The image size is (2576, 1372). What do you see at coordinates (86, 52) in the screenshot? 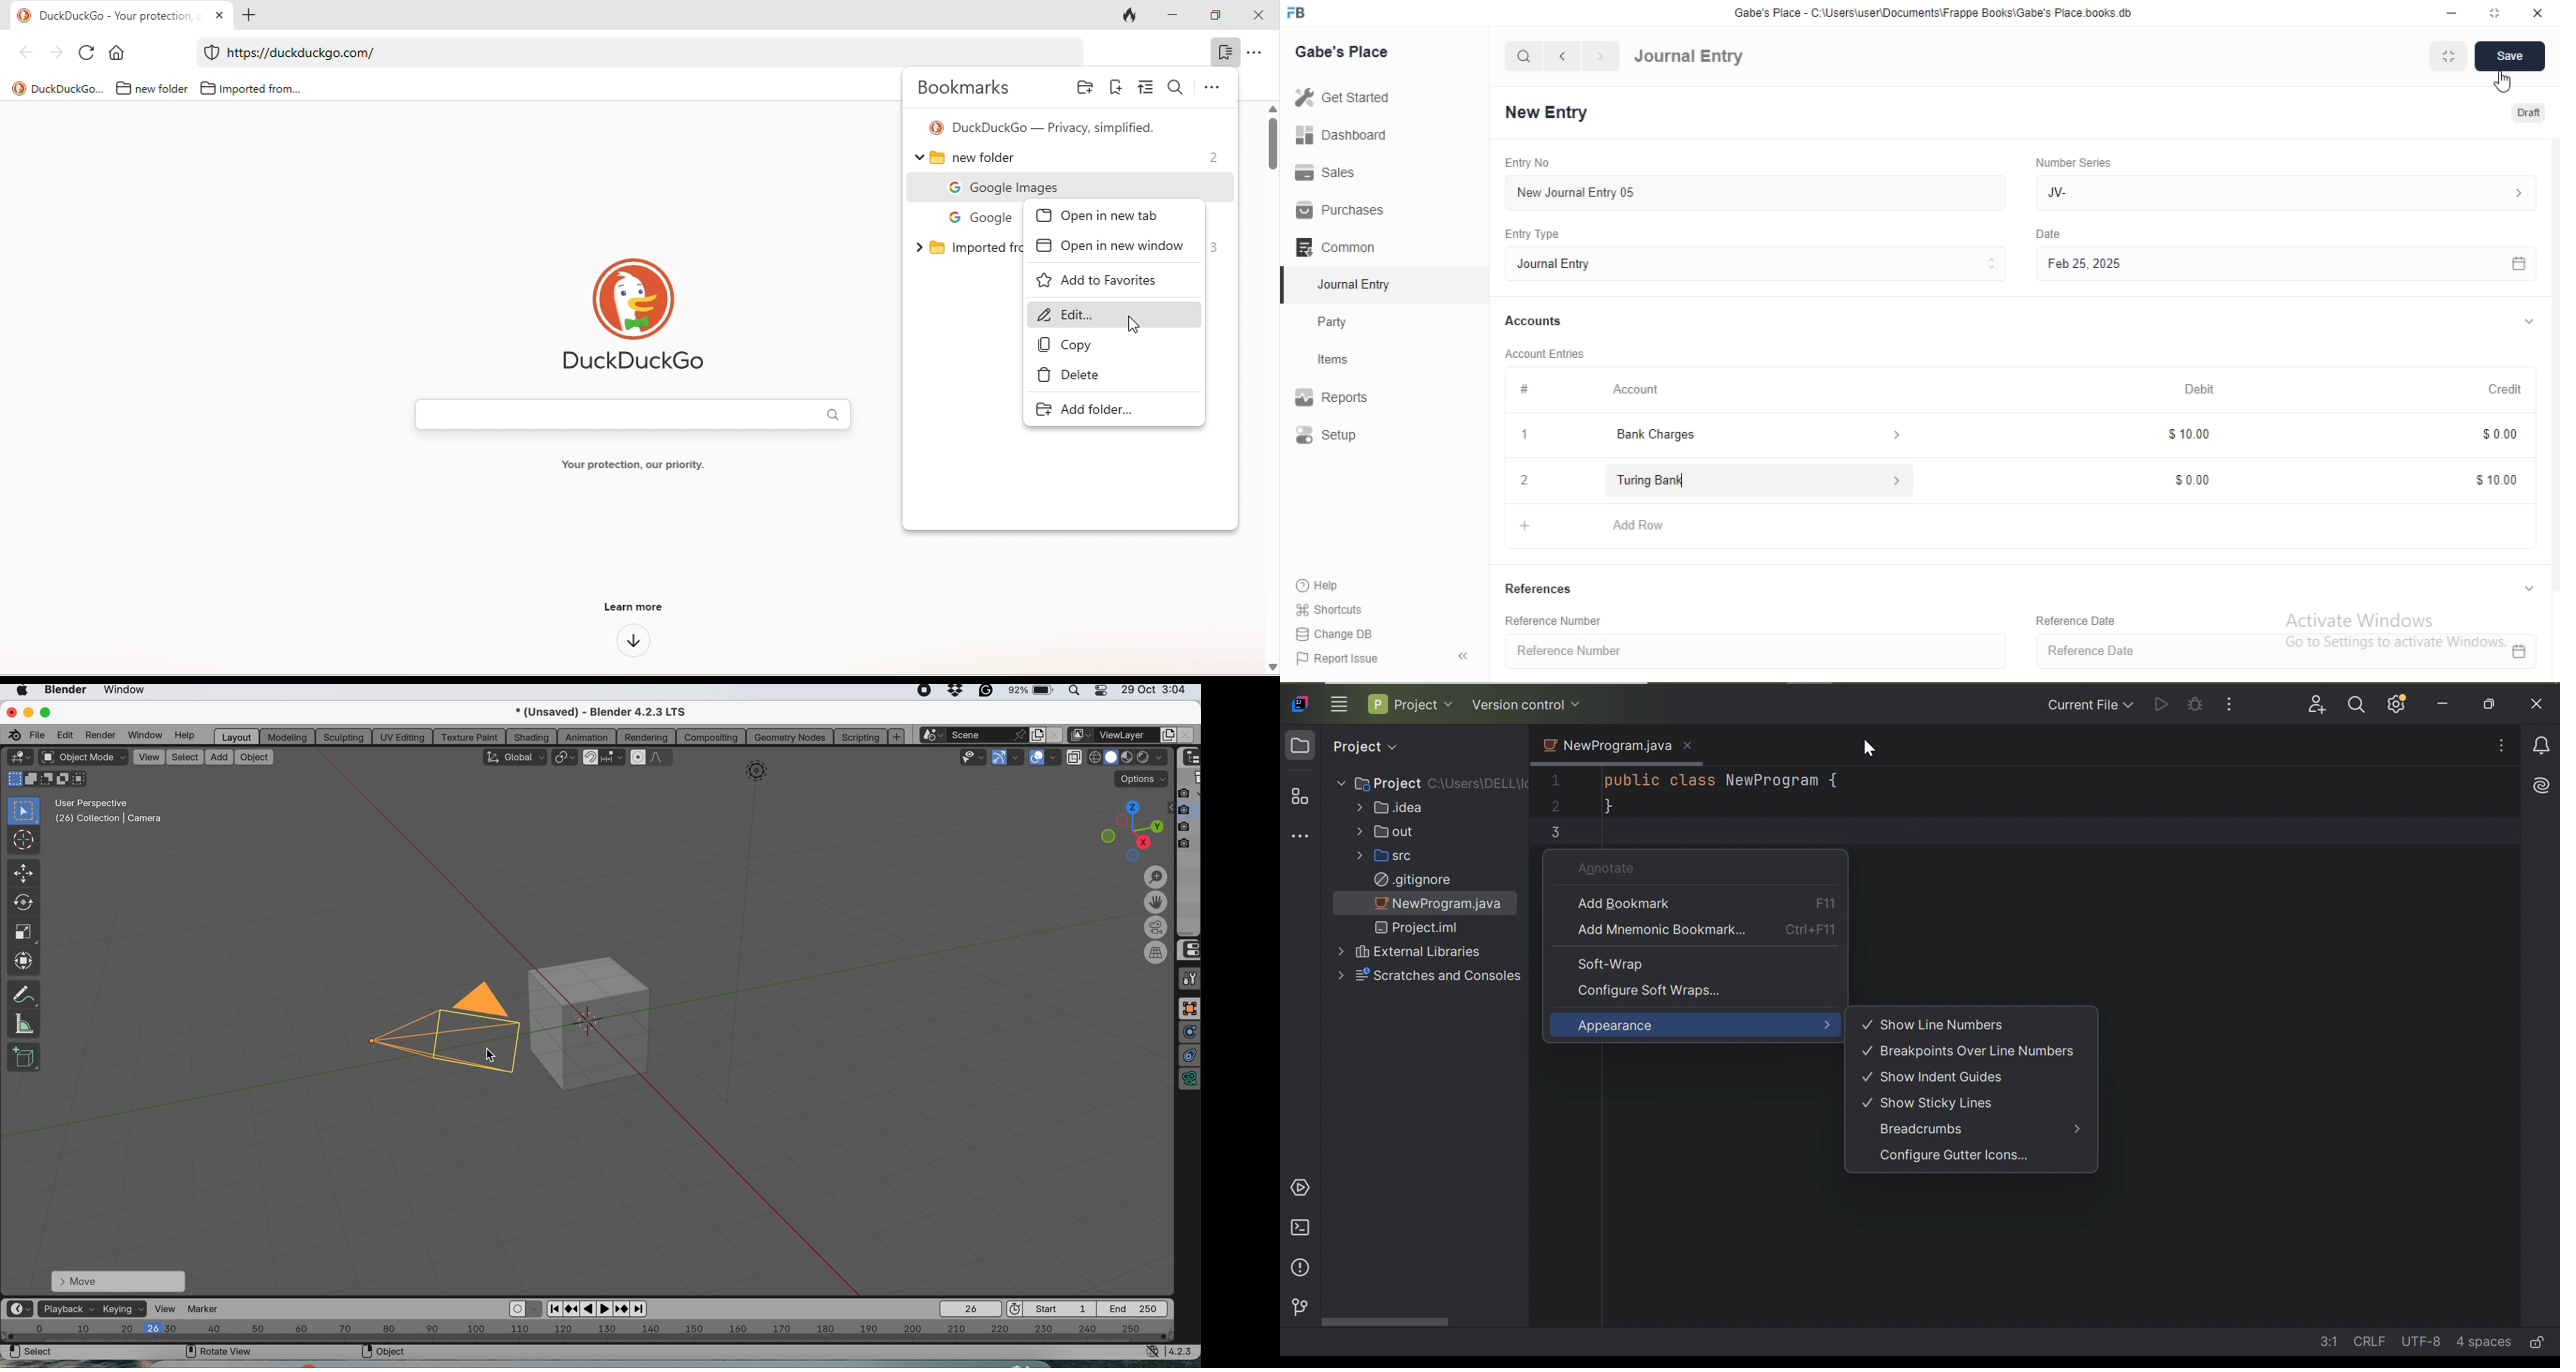
I see `refresh` at bounding box center [86, 52].